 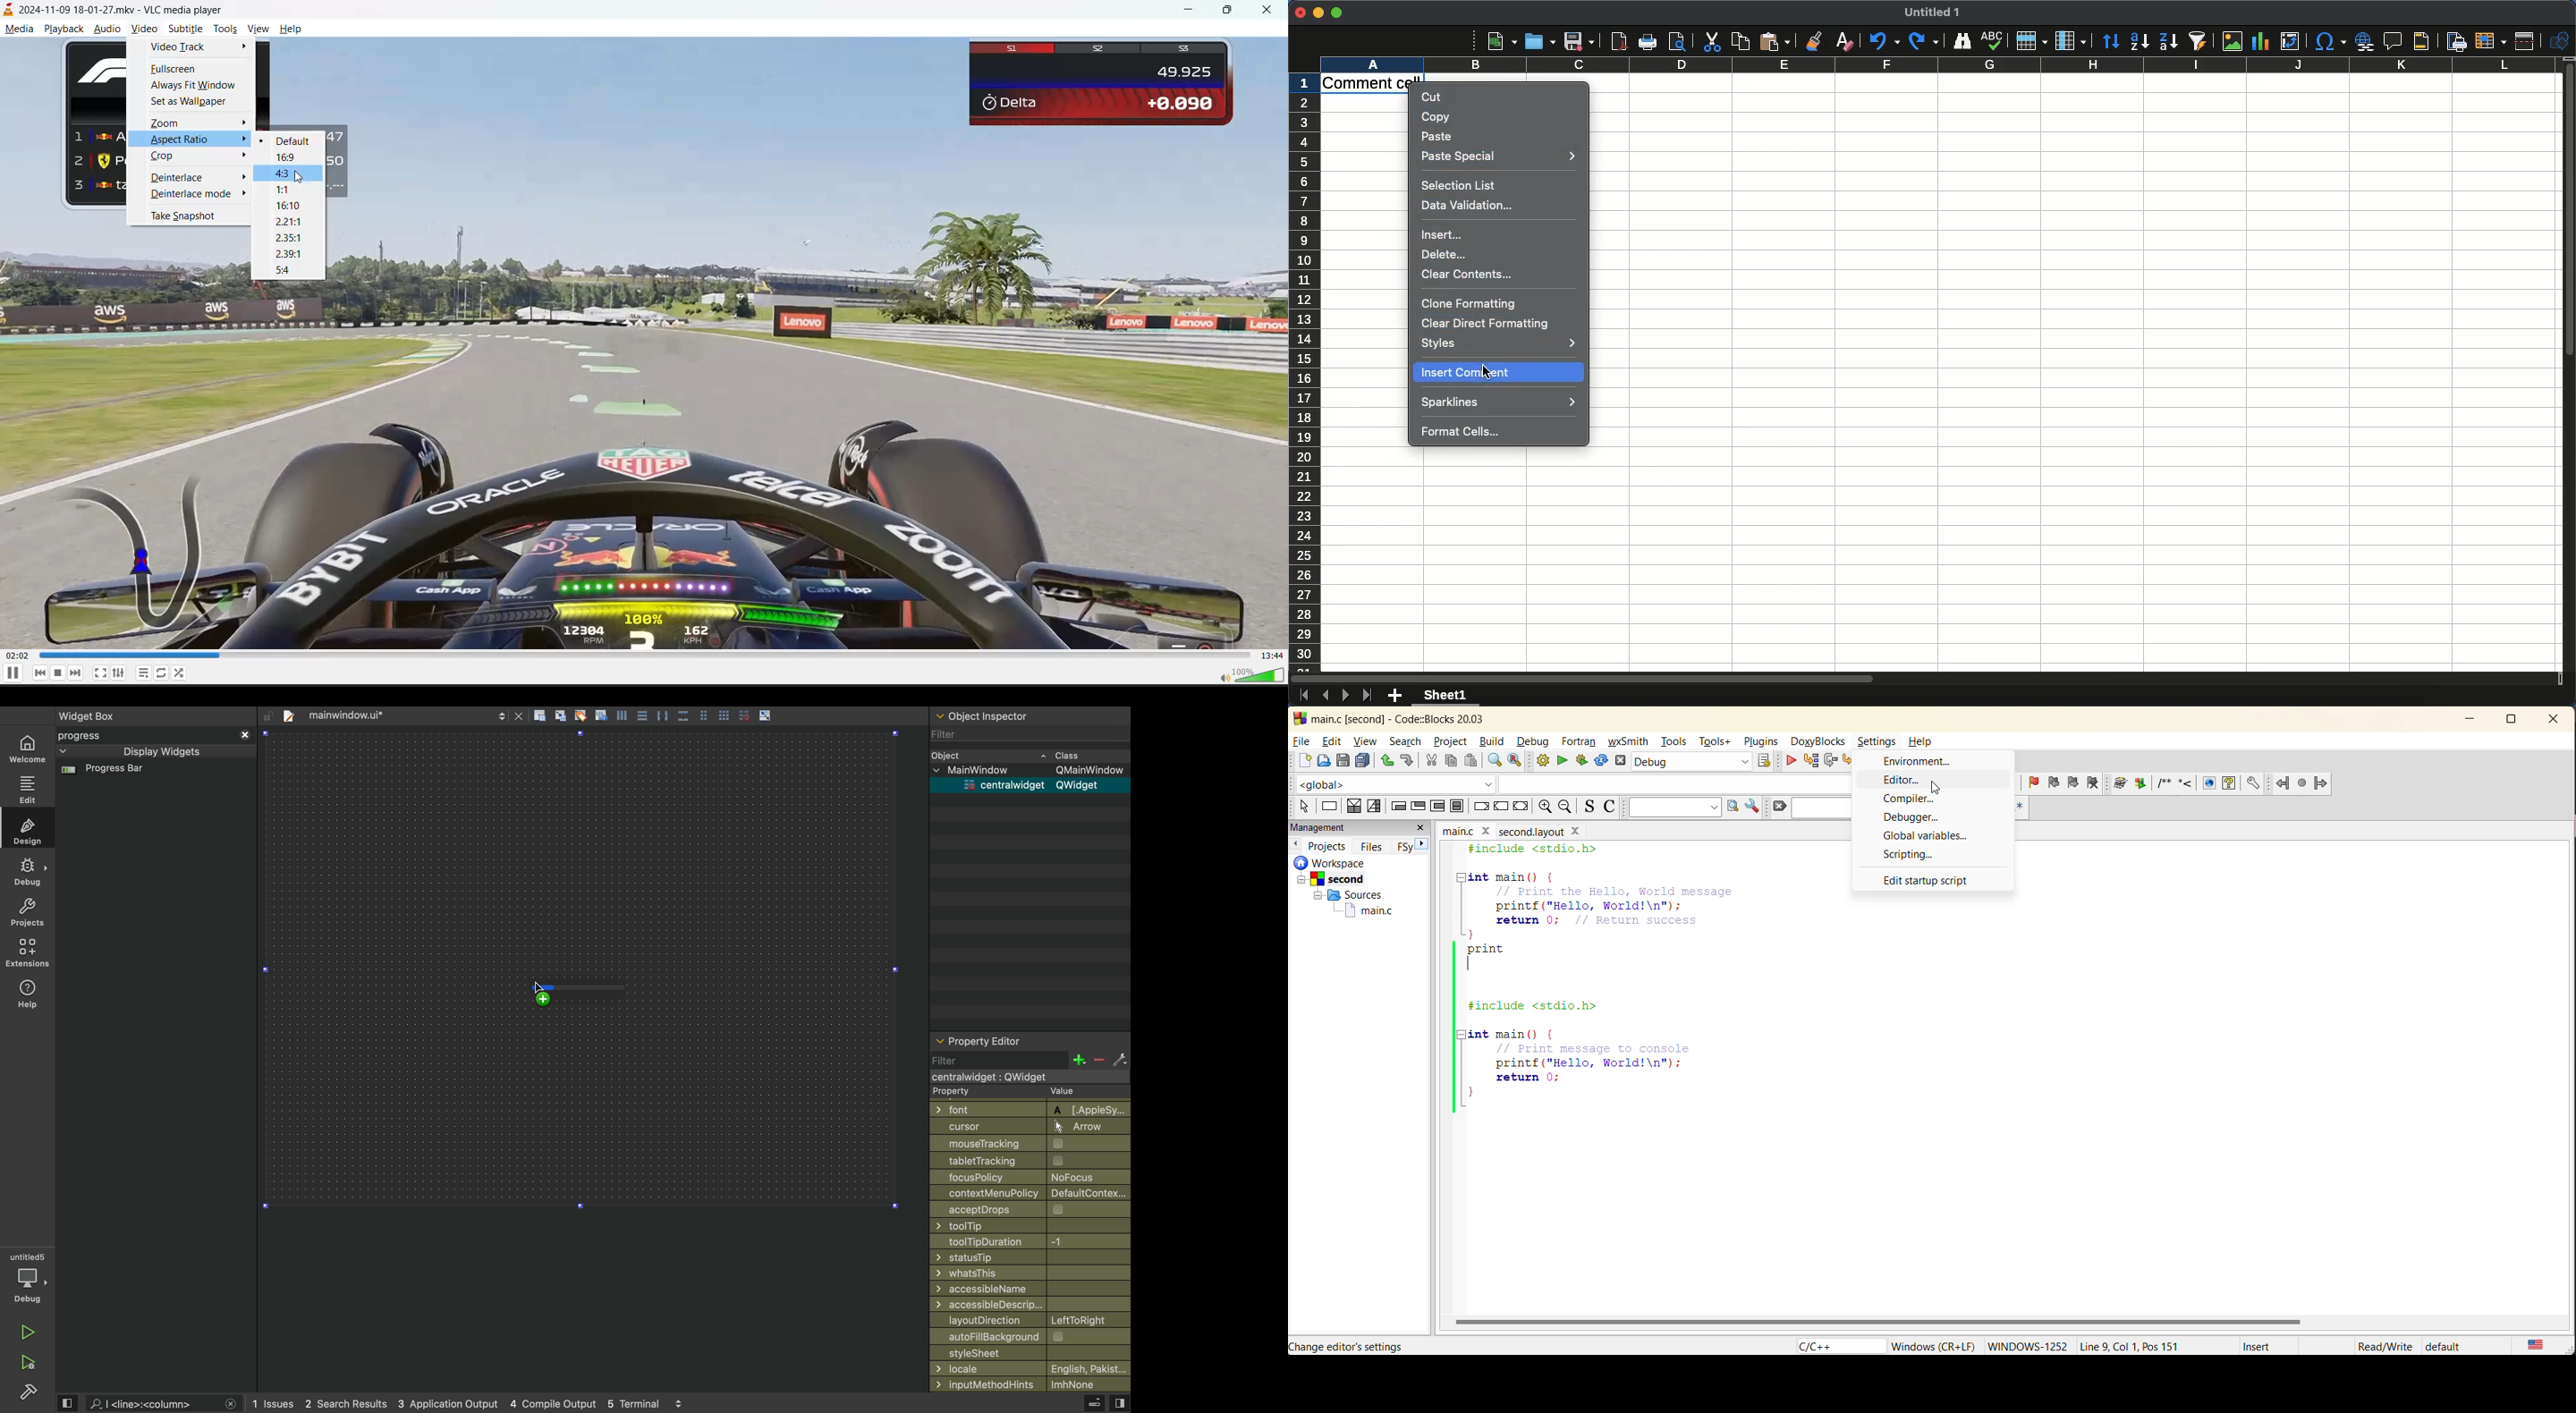 What do you see at coordinates (2568, 360) in the screenshot?
I see `Scroll` at bounding box center [2568, 360].